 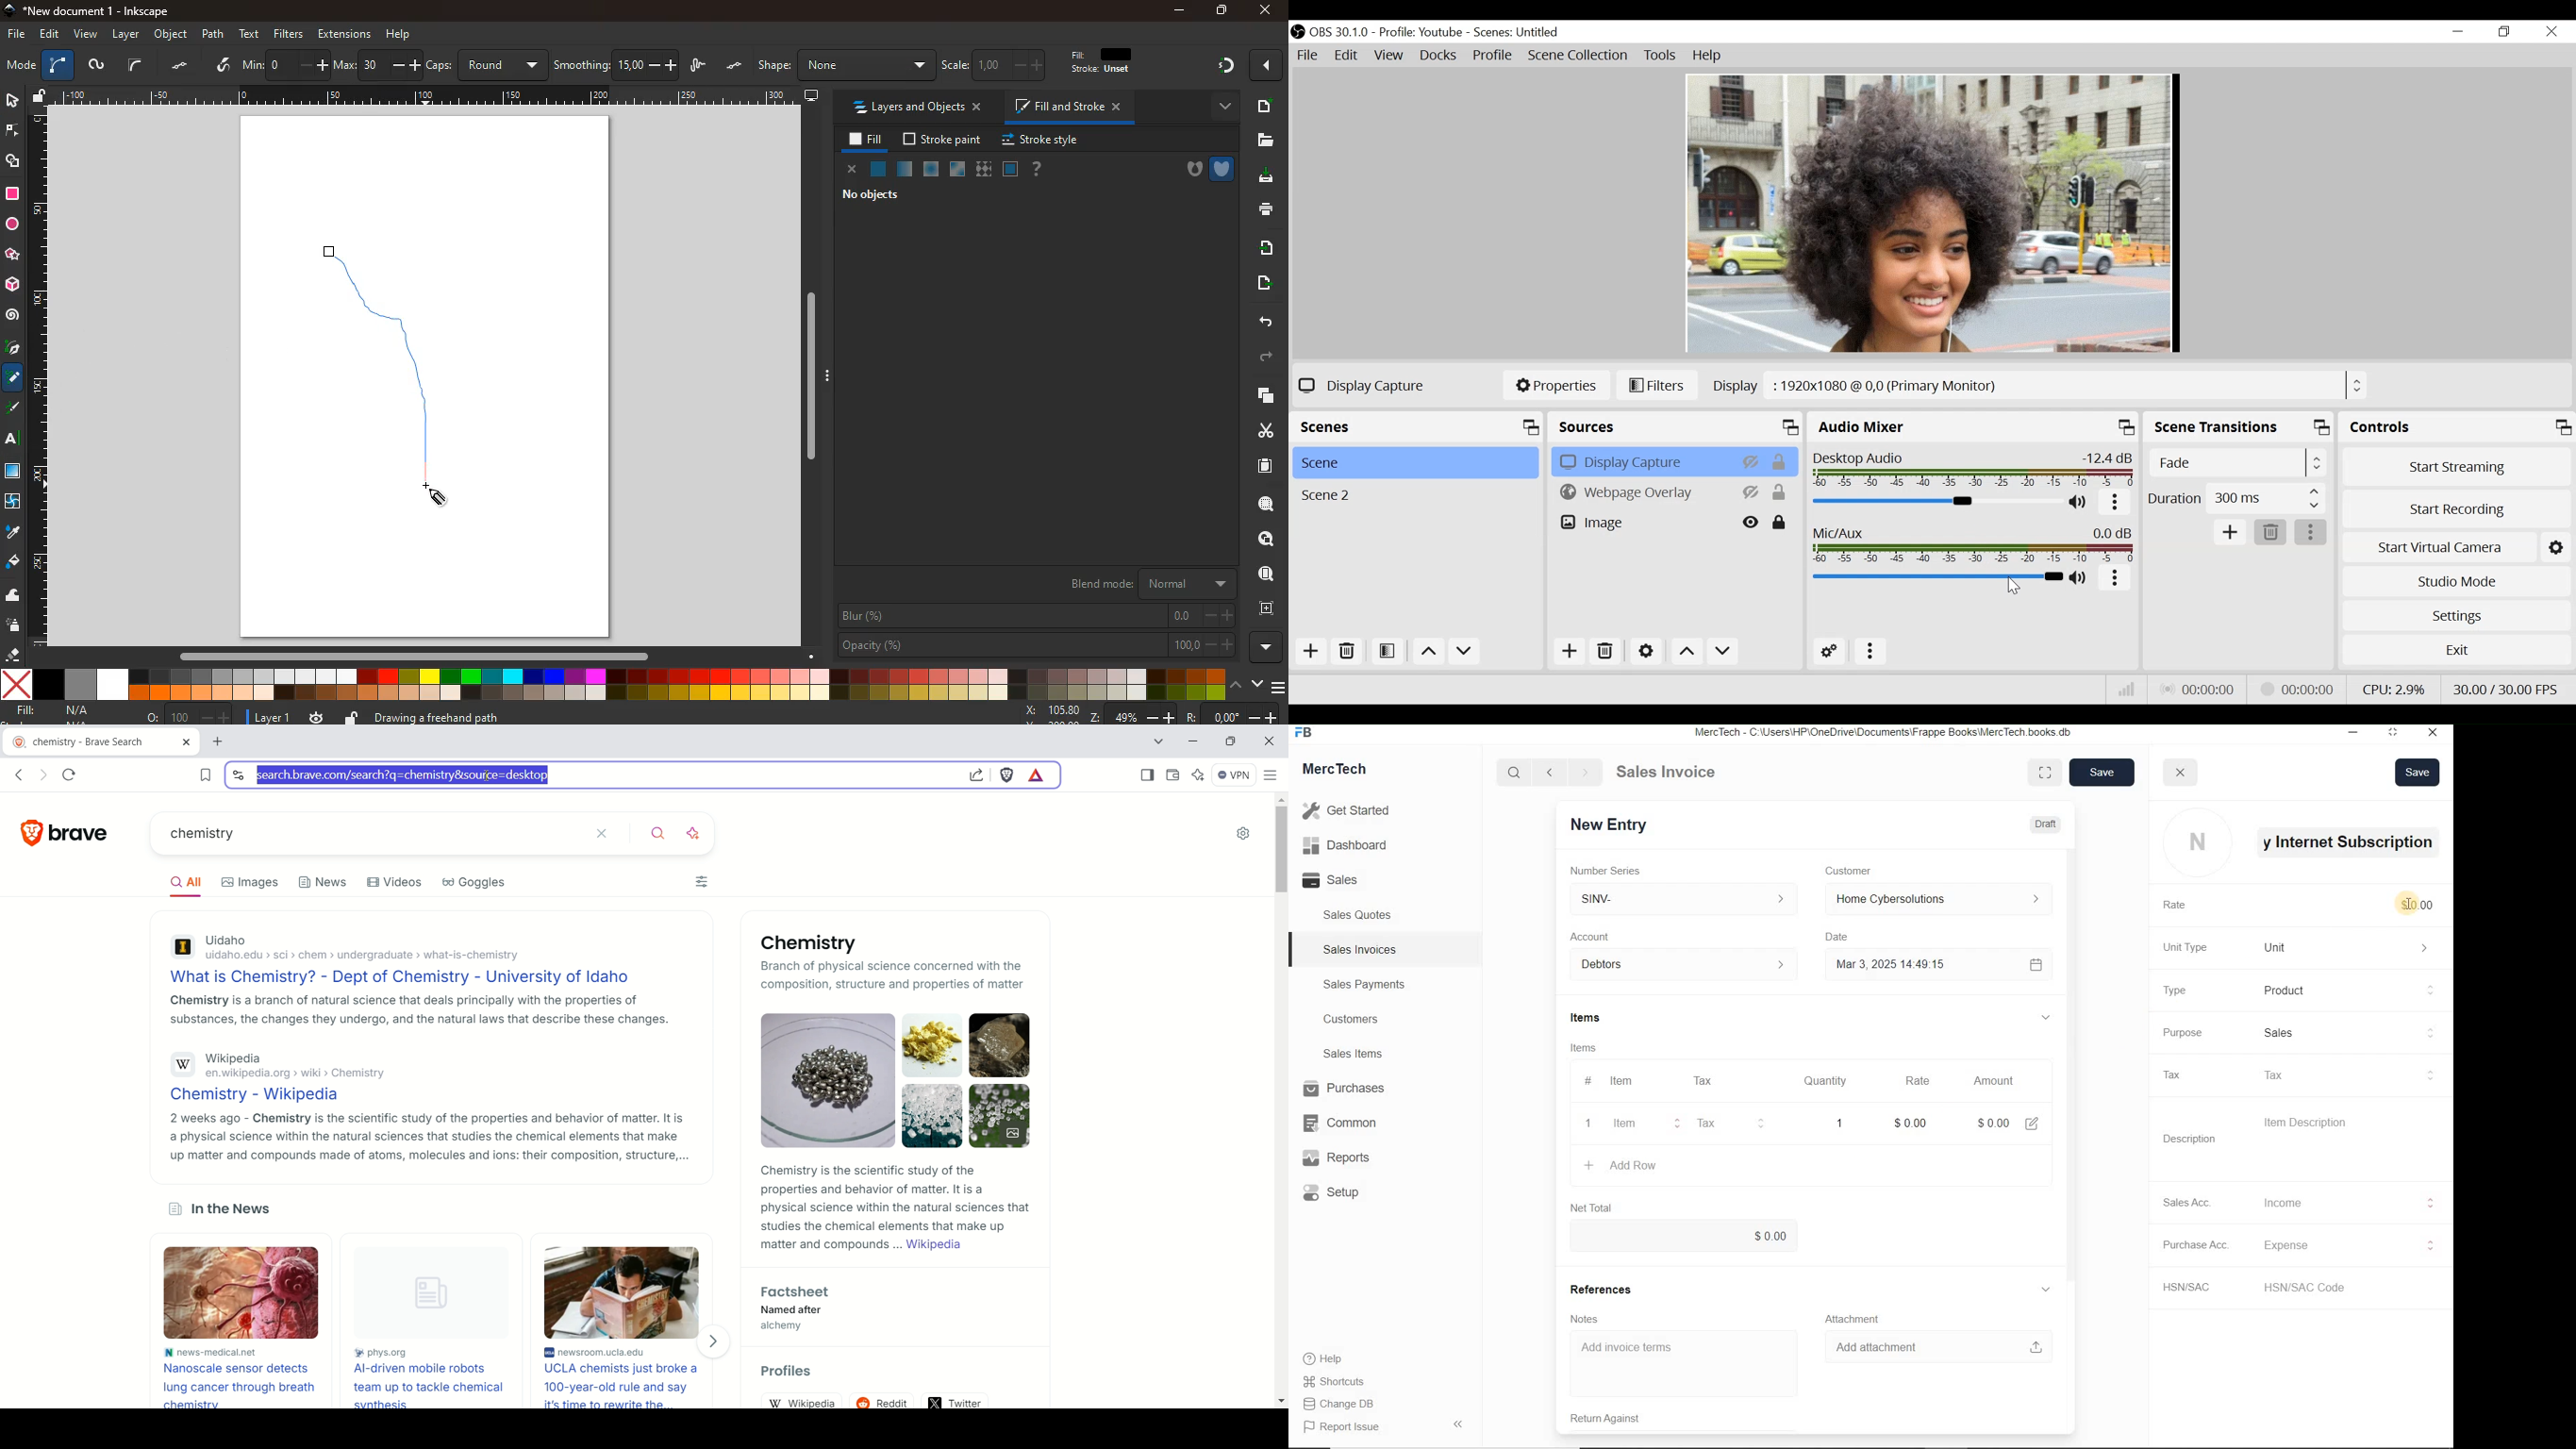 What do you see at coordinates (1464, 651) in the screenshot?
I see `Move down` at bounding box center [1464, 651].